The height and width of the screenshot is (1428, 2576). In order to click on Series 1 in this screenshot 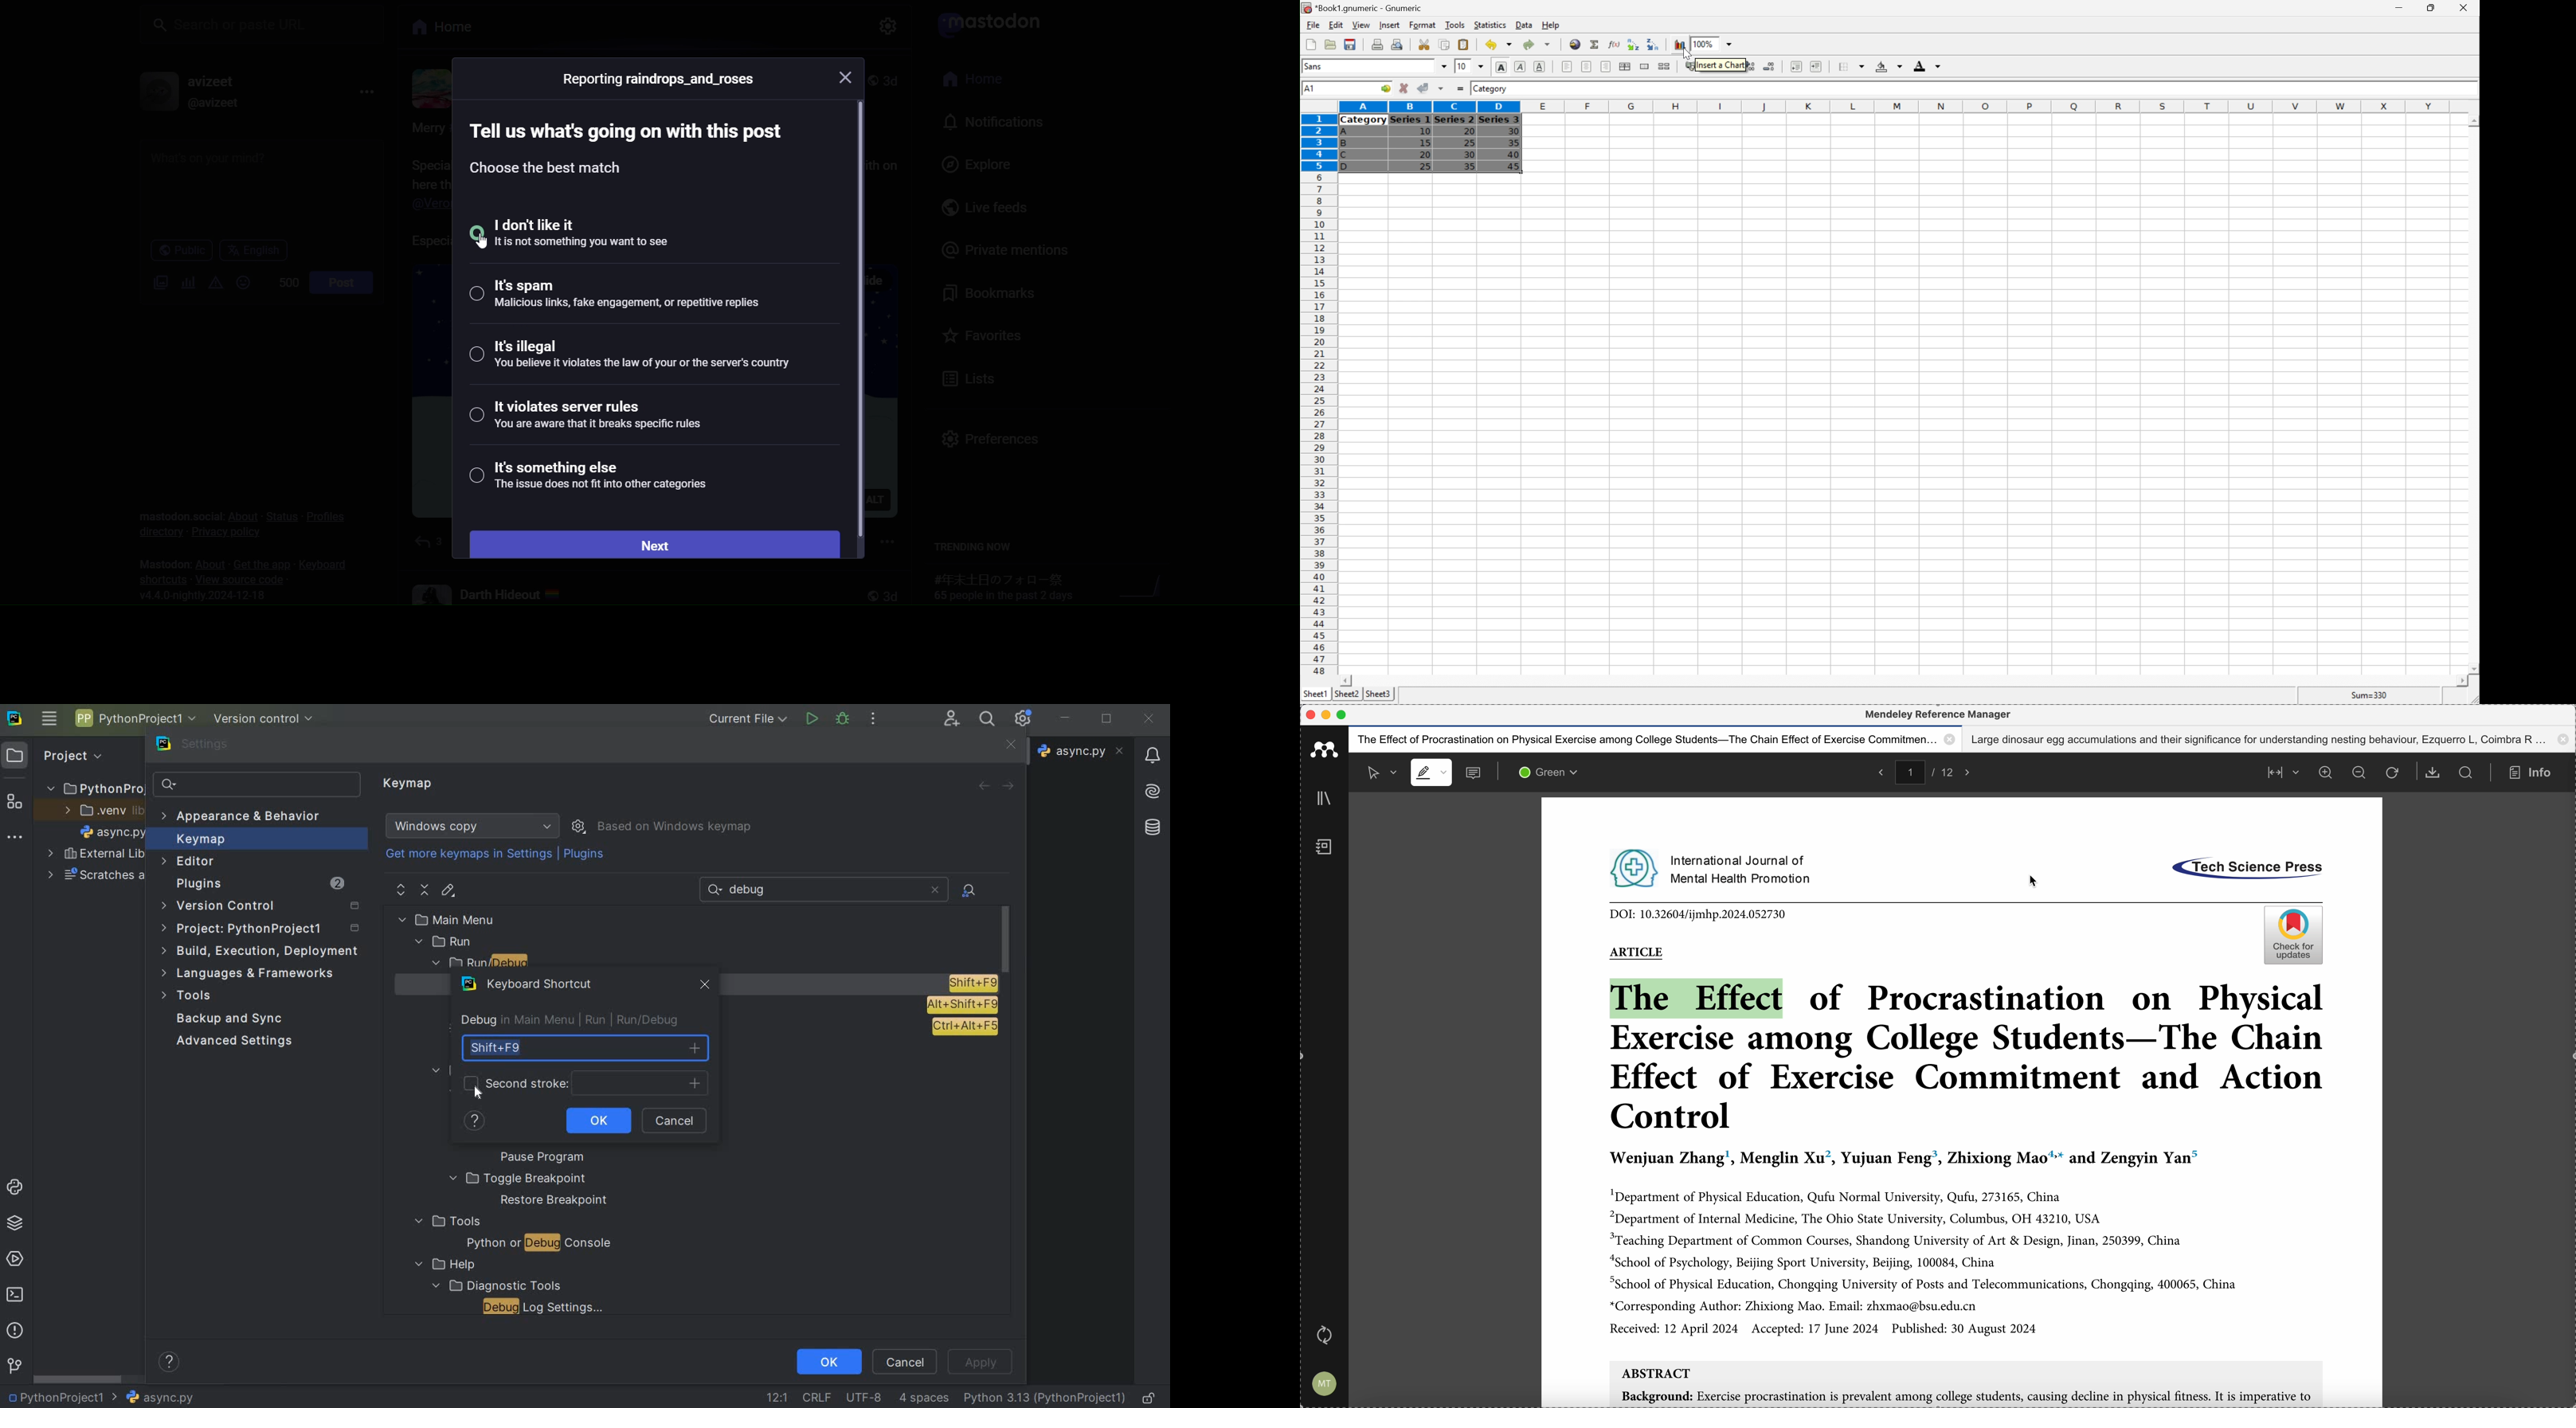, I will do `click(1411, 120)`.